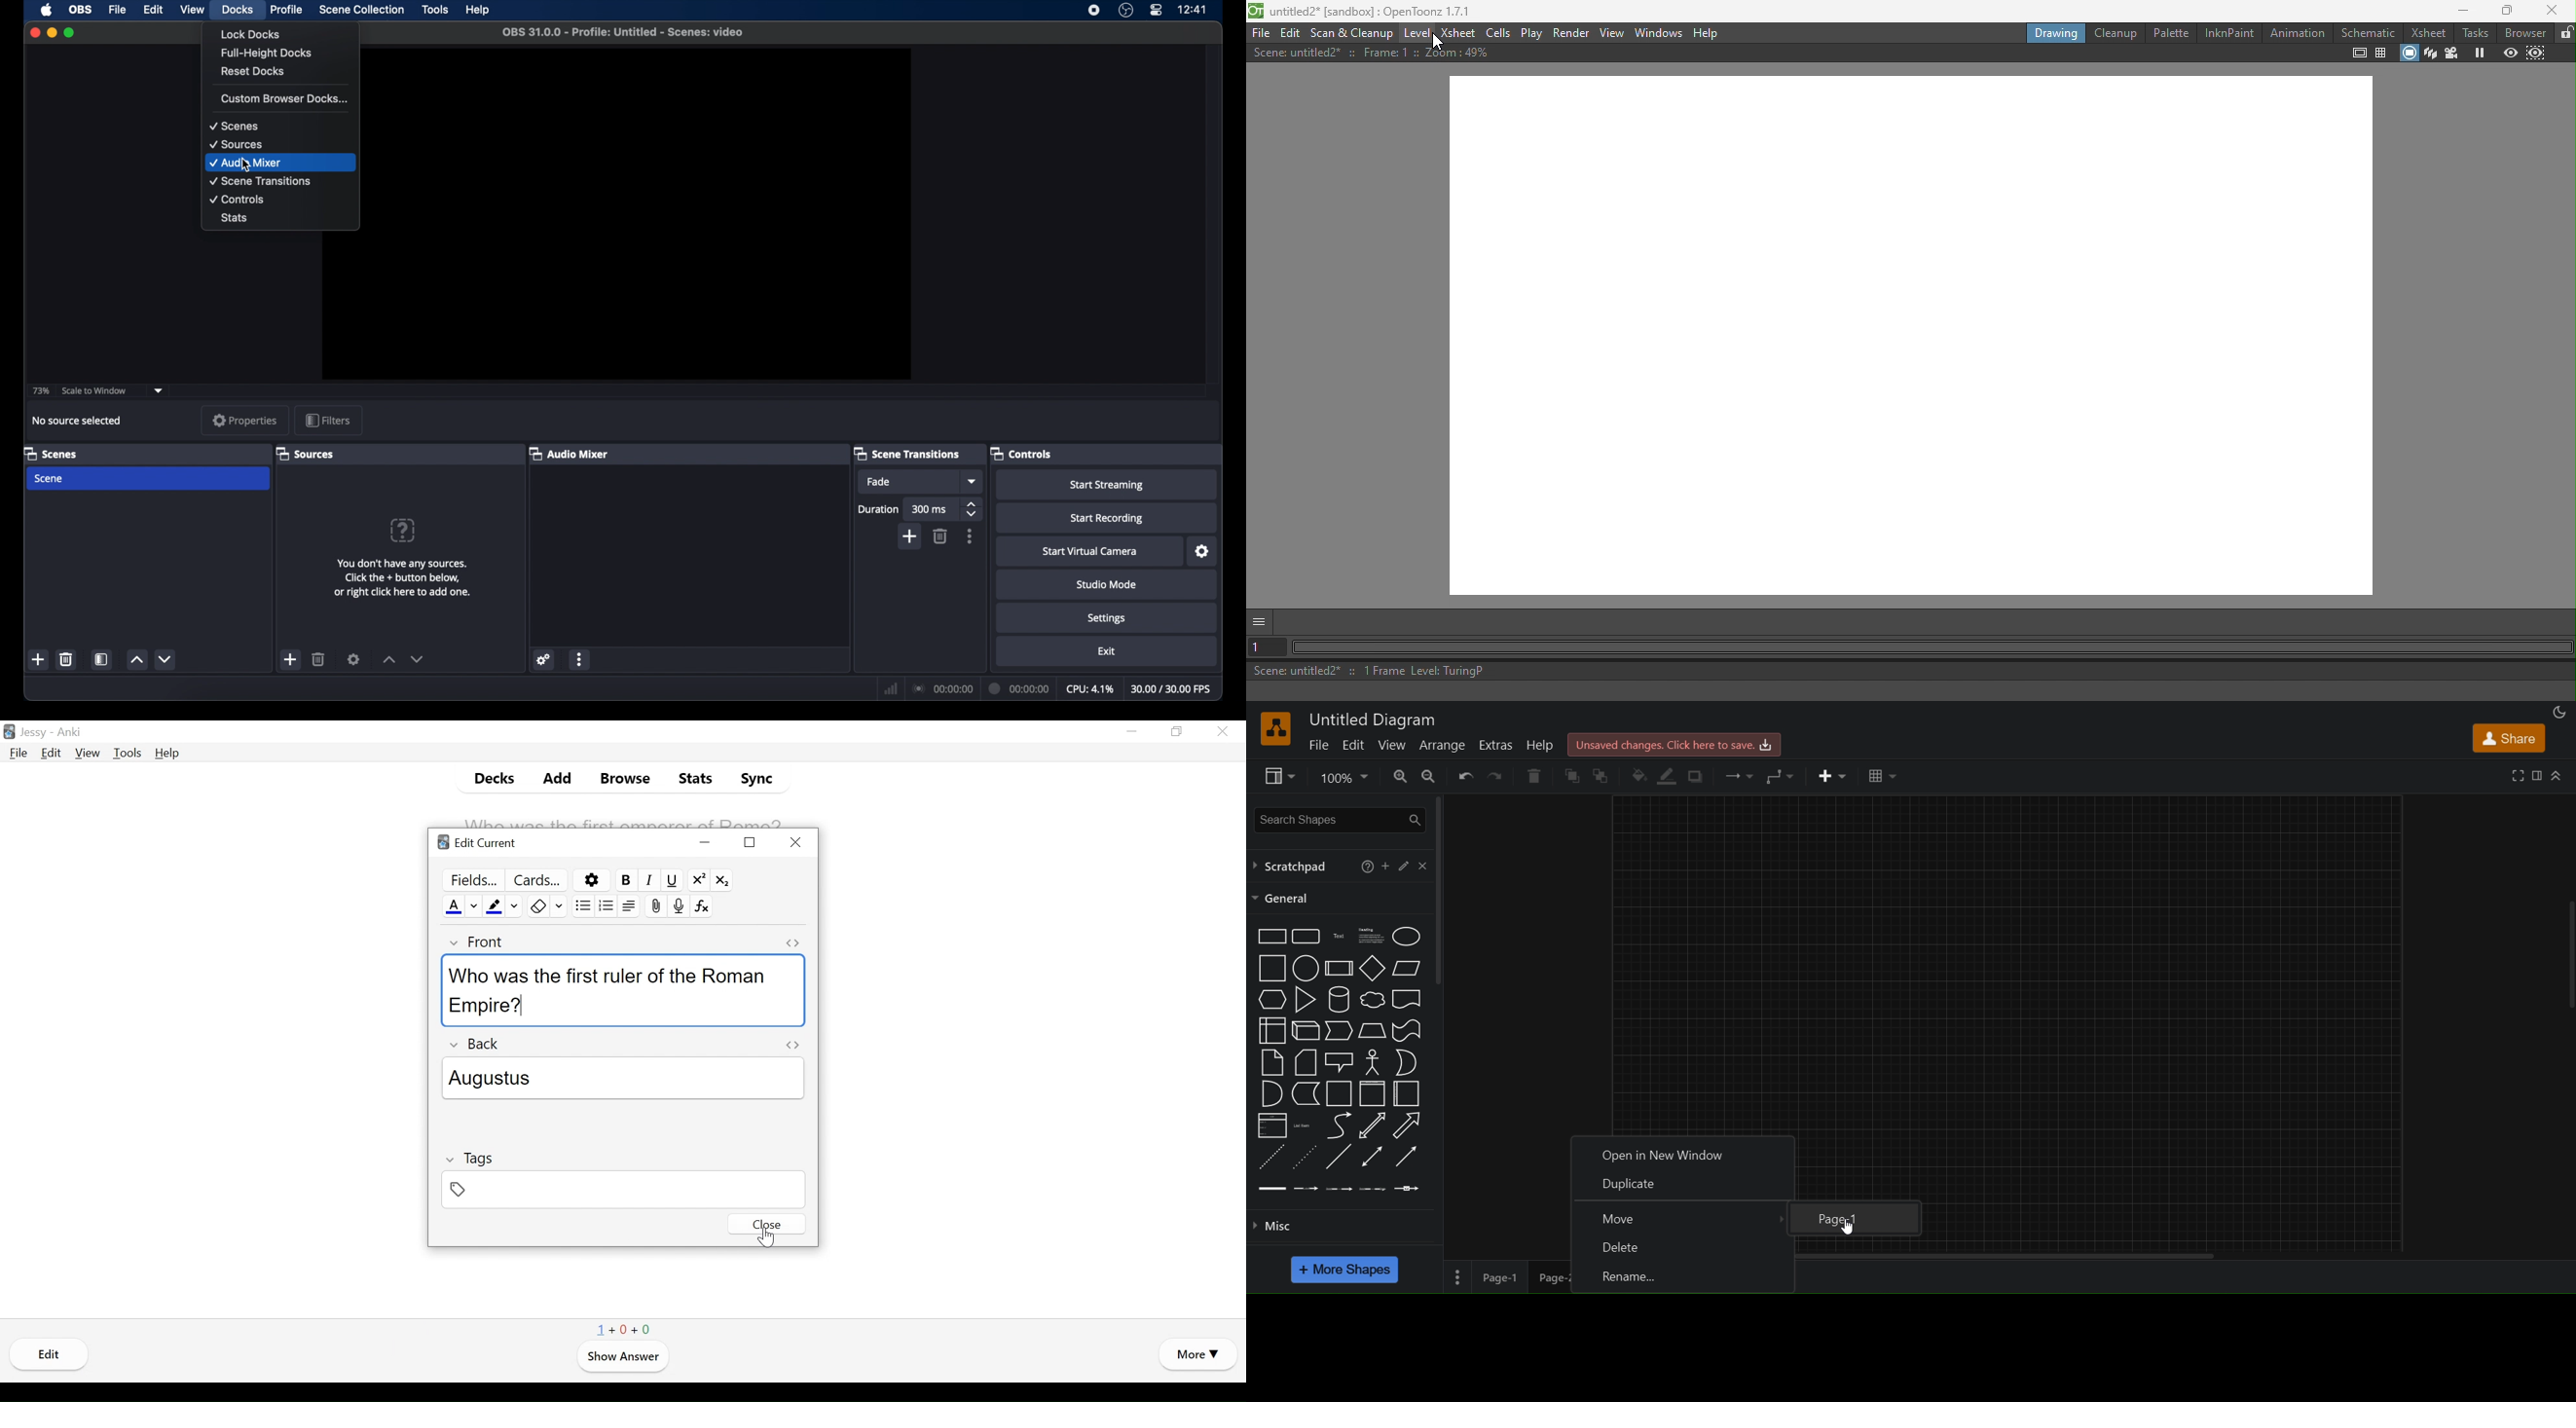 This screenshot has height=1428, width=2576. What do you see at coordinates (581, 905) in the screenshot?
I see `Unordered list` at bounding box center [581, 905].